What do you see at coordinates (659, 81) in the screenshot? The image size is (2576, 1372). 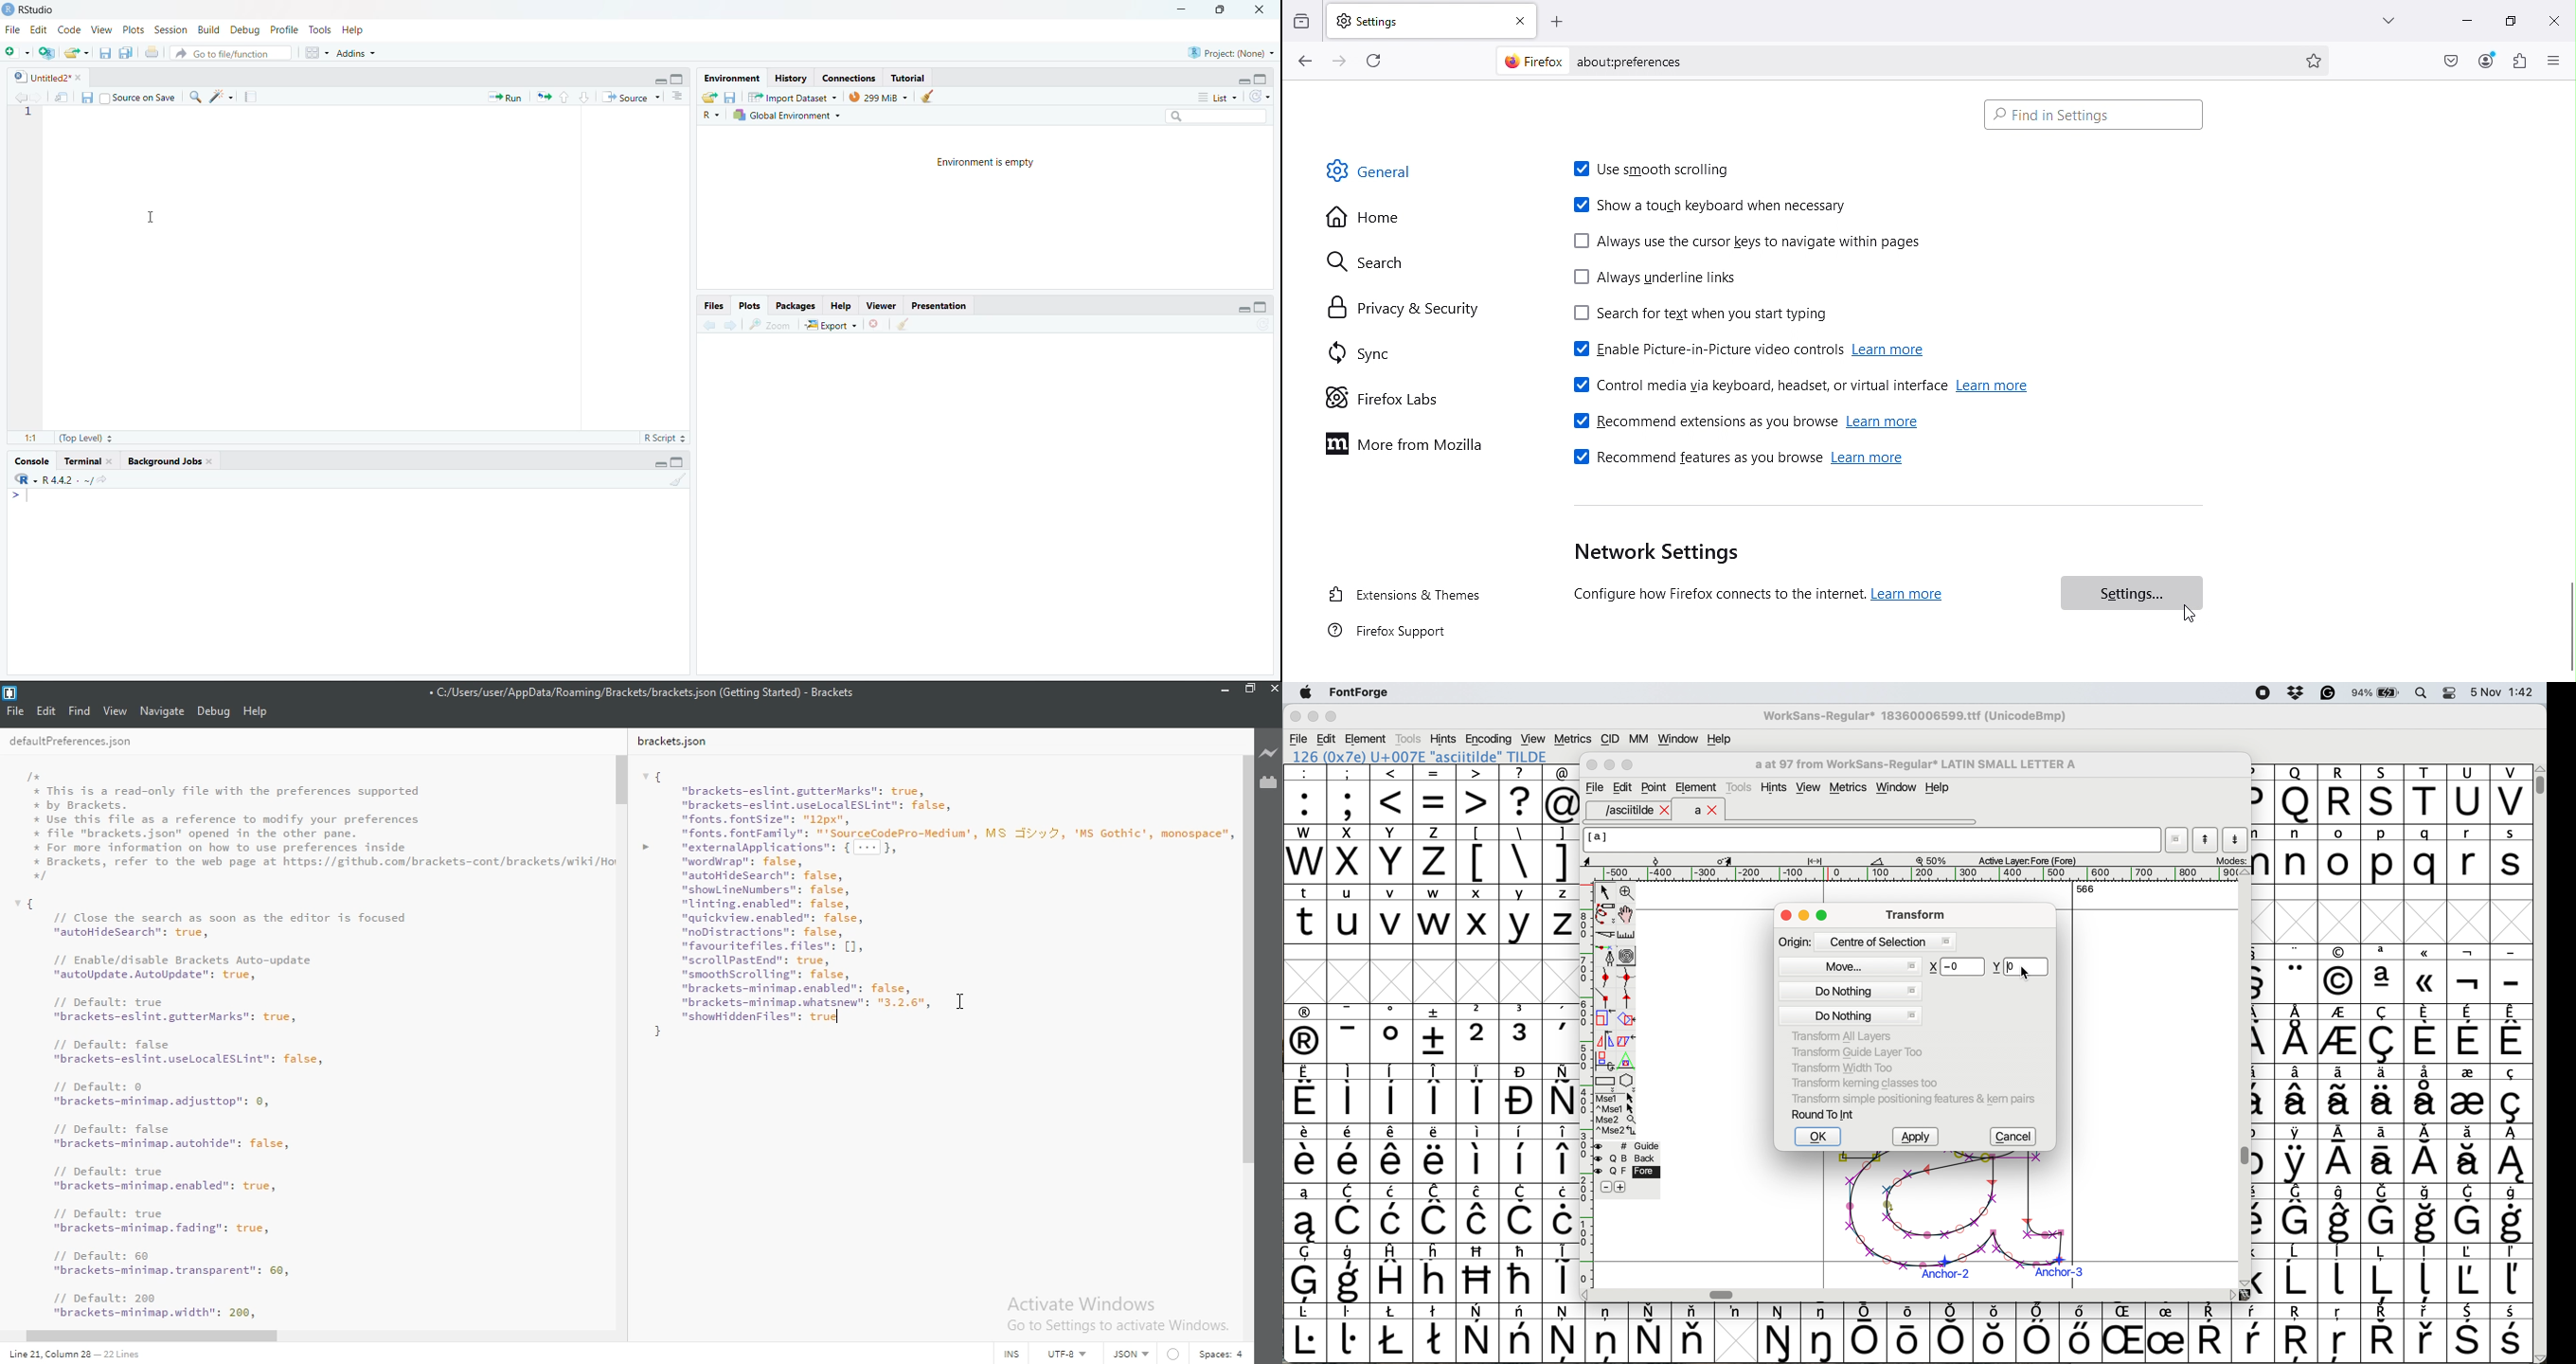 I see `minimize` at bounding box center [659, 81].